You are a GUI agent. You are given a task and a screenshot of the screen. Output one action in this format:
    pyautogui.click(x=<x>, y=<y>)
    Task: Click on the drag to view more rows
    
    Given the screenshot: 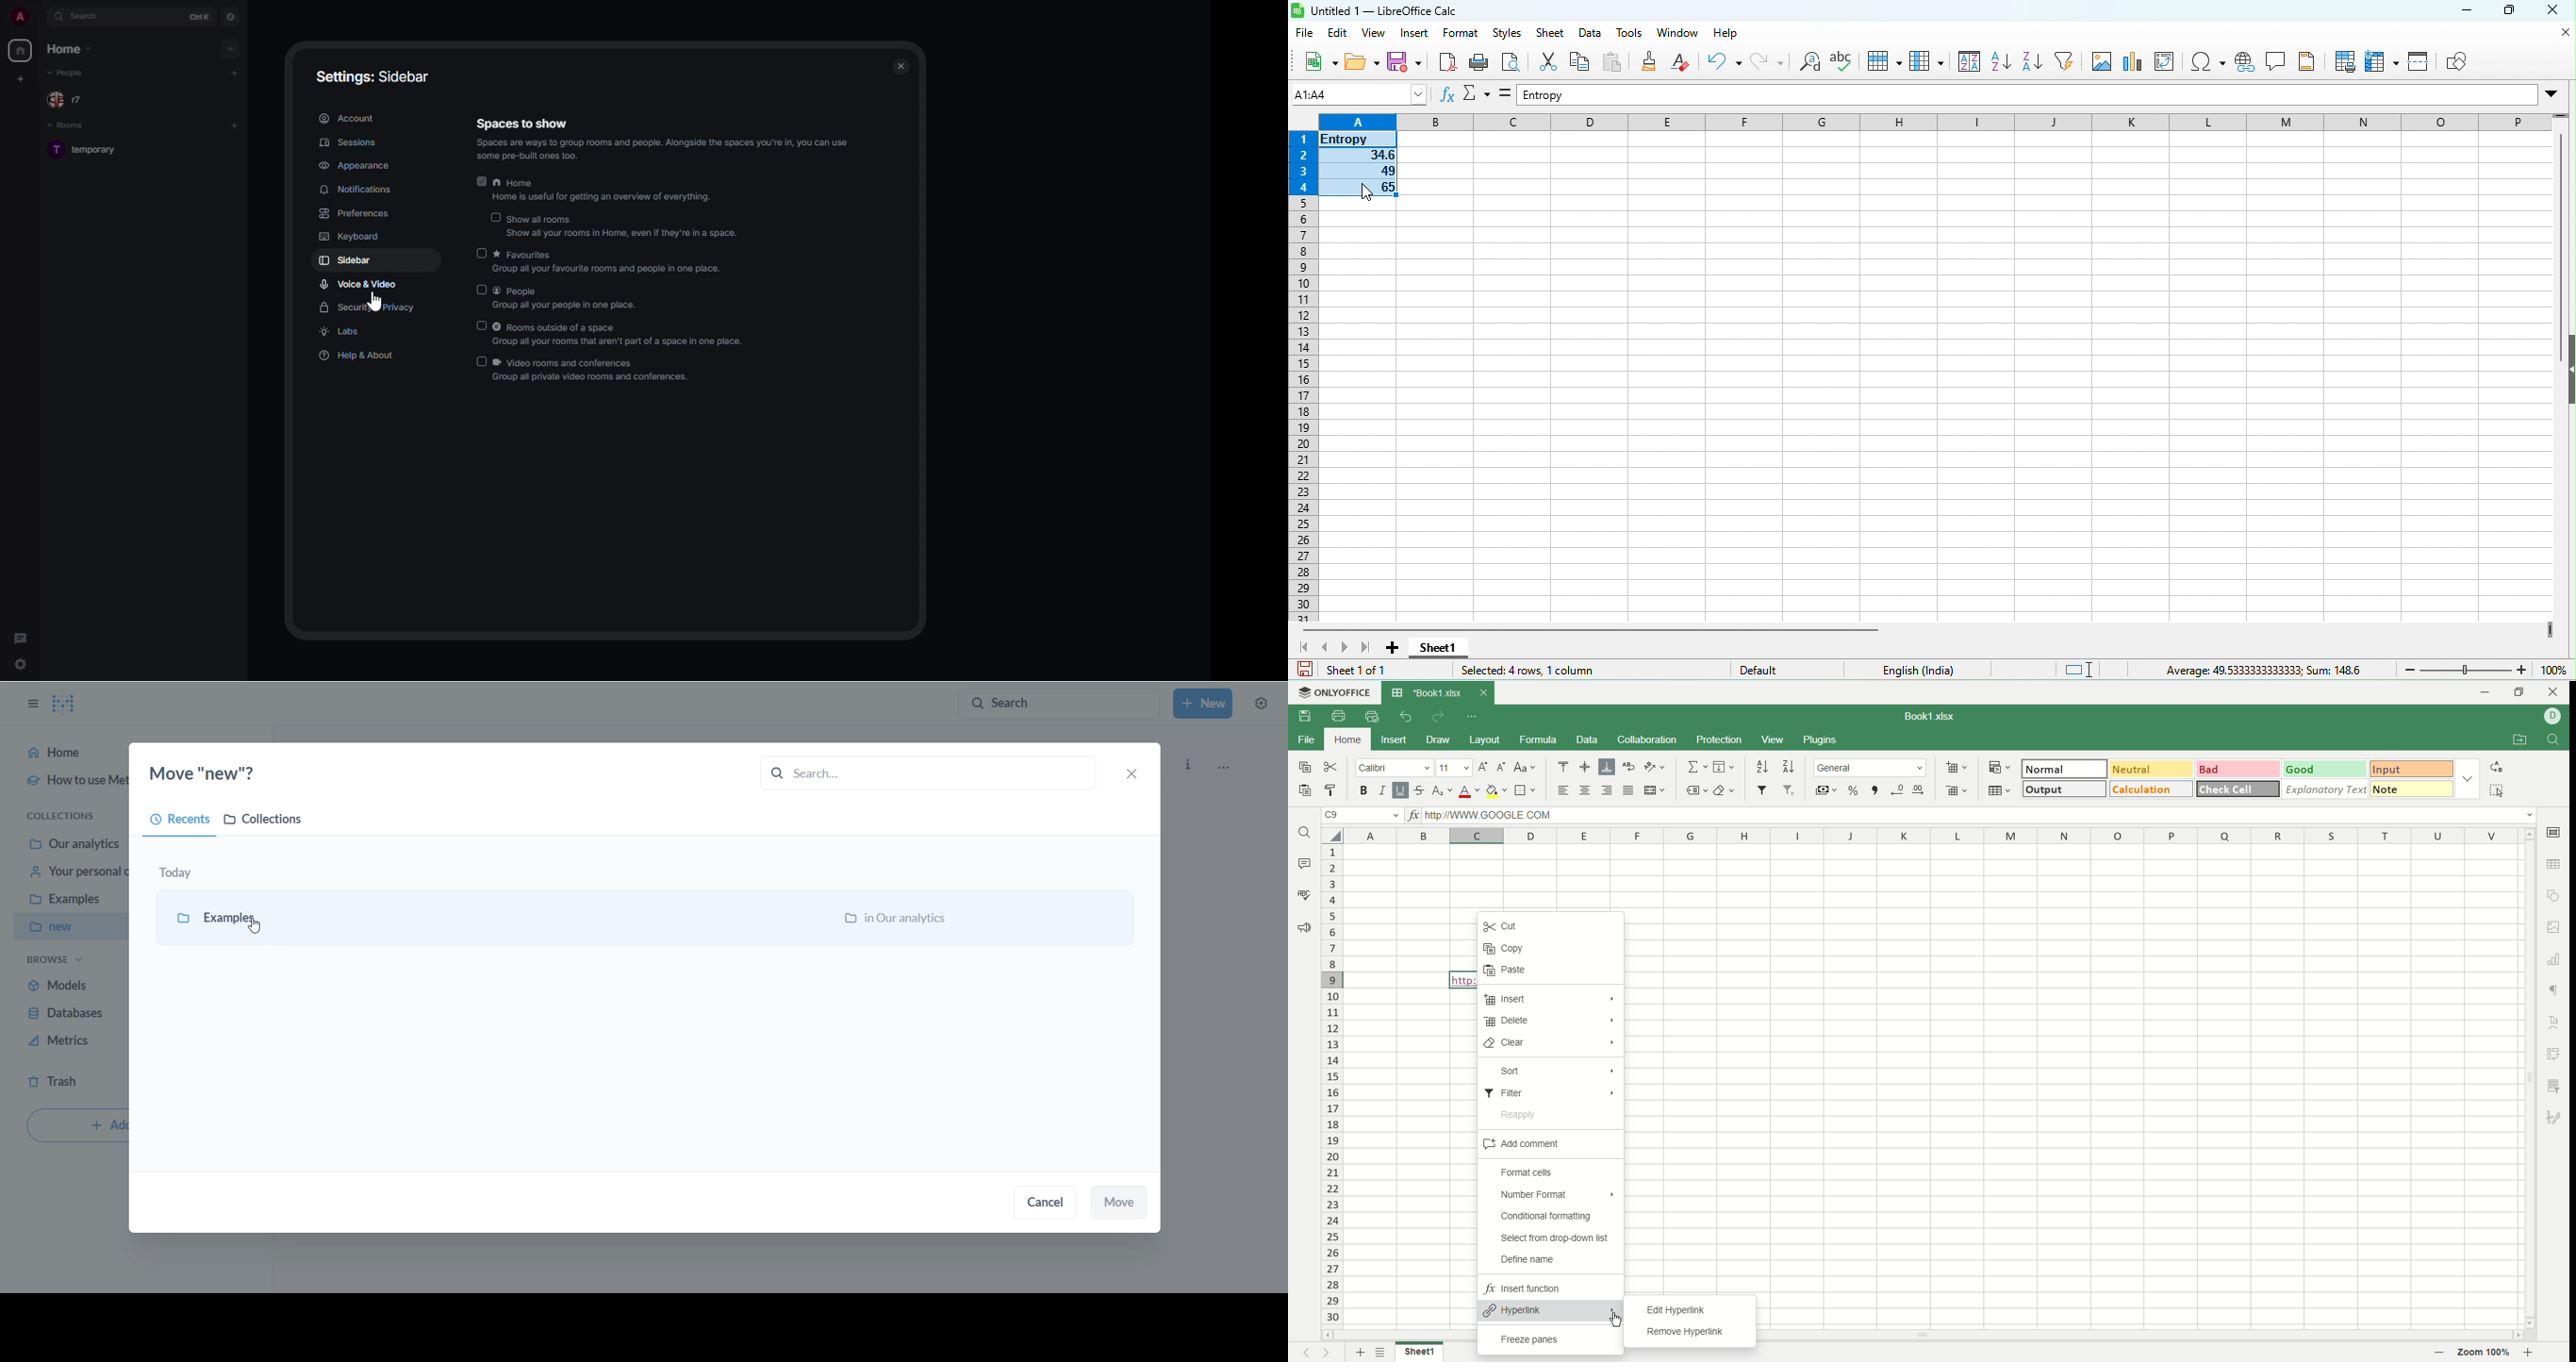 What is the action you would take?
    pyautogui.click(x=2558, y=115)
    